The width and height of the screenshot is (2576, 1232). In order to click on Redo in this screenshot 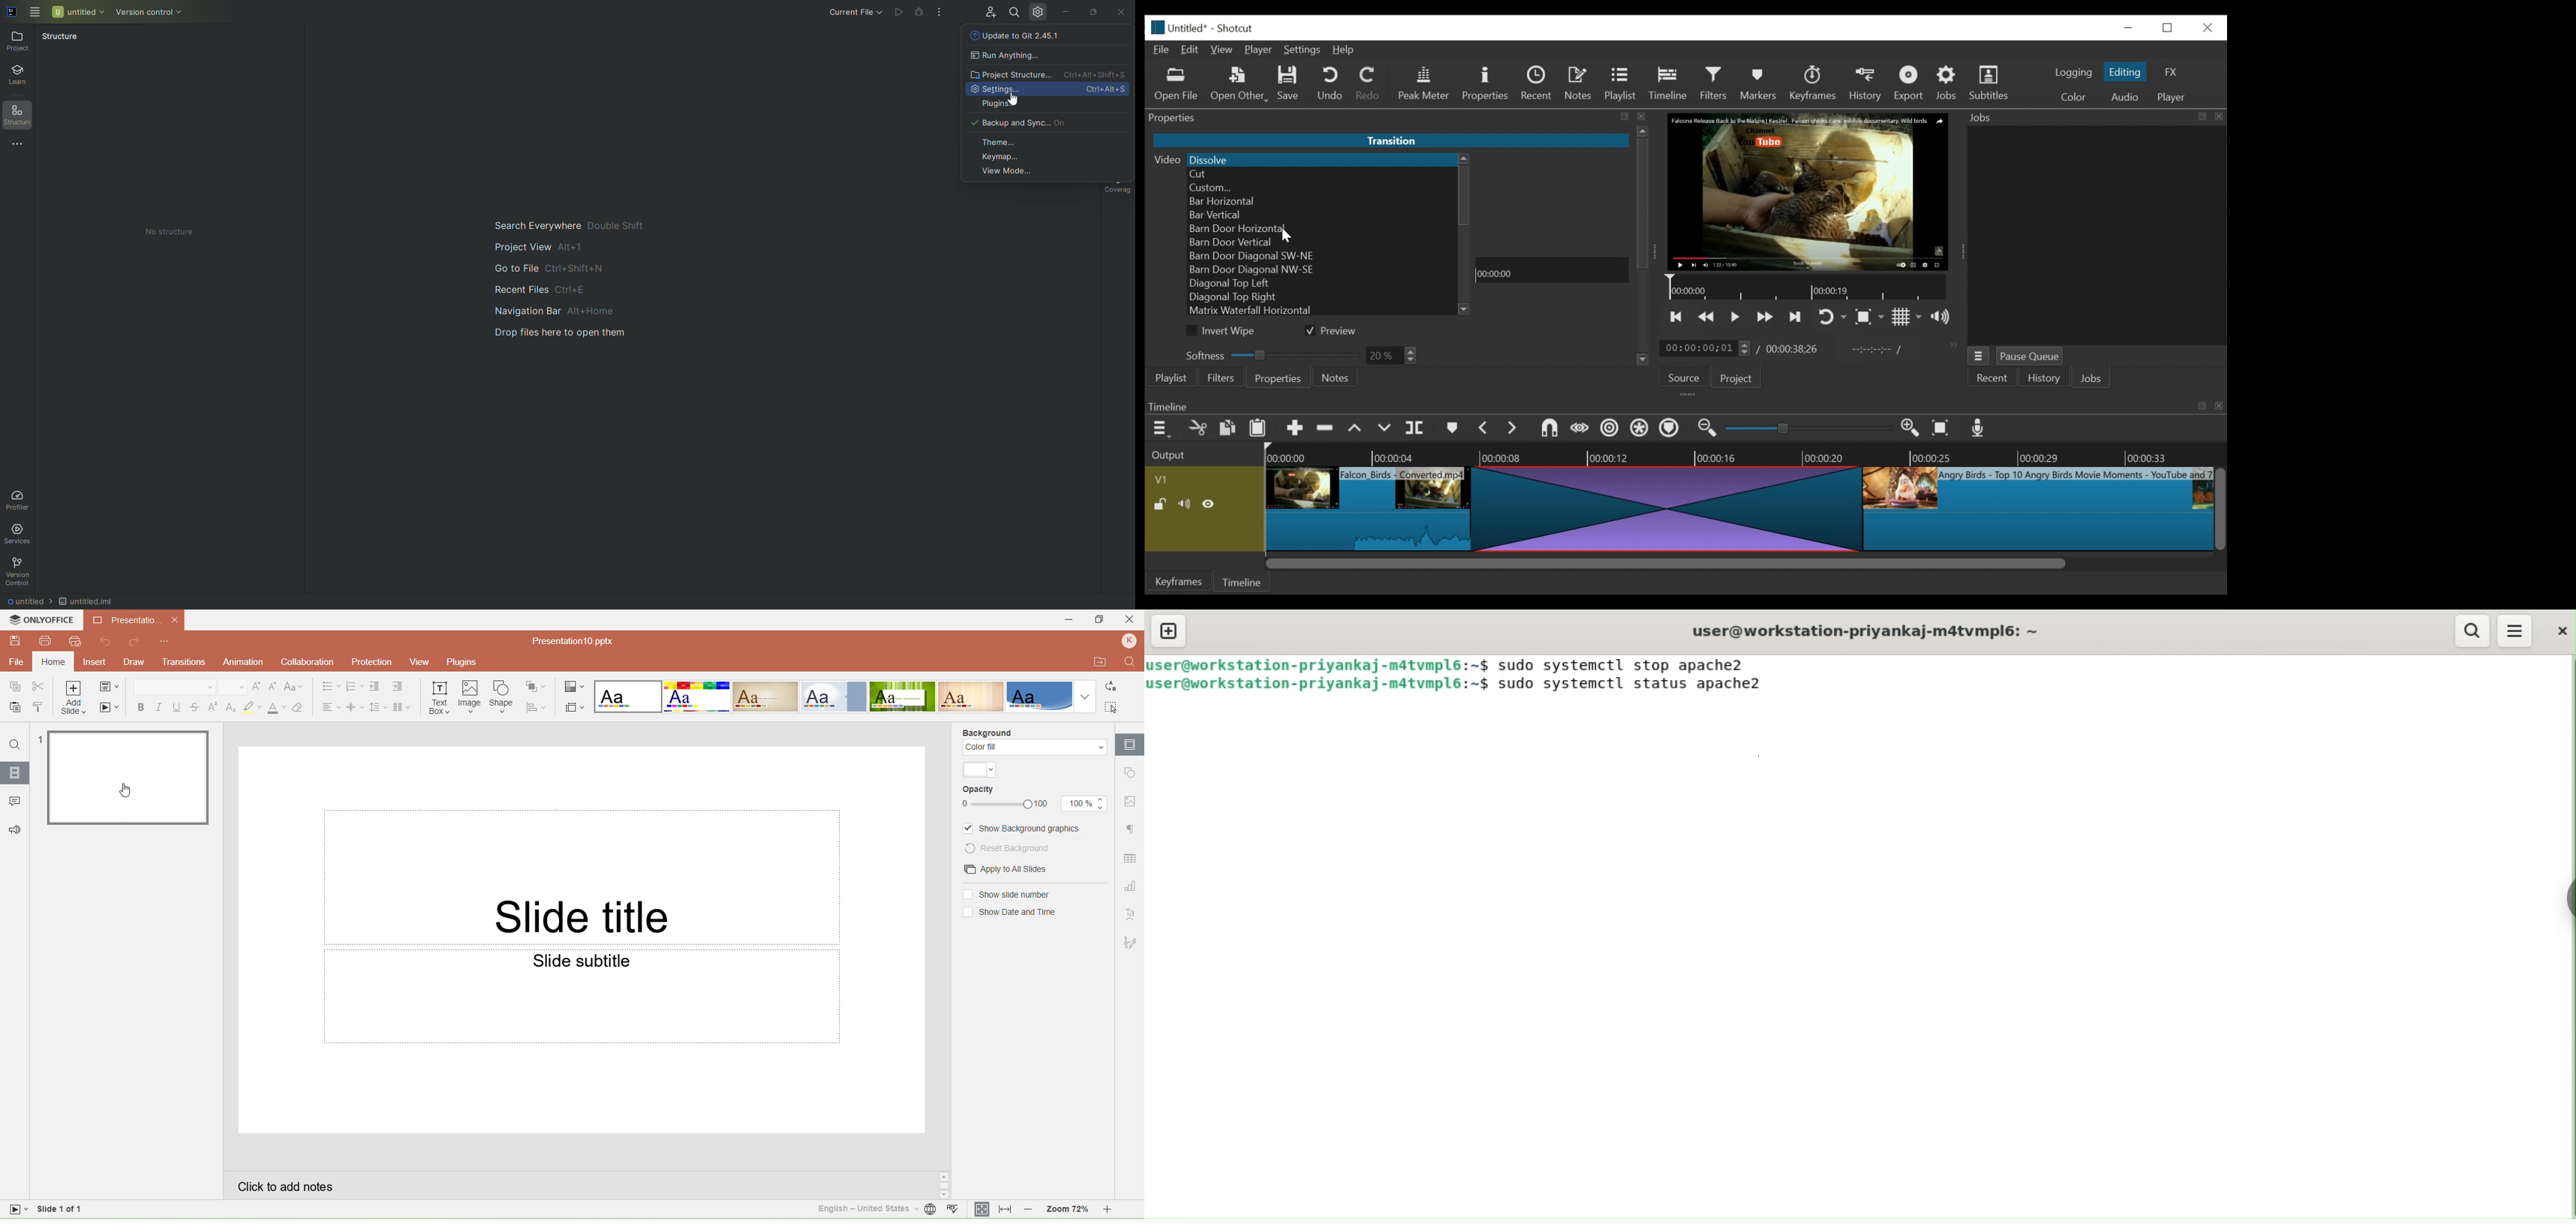, I will do `click(135, 642)`.